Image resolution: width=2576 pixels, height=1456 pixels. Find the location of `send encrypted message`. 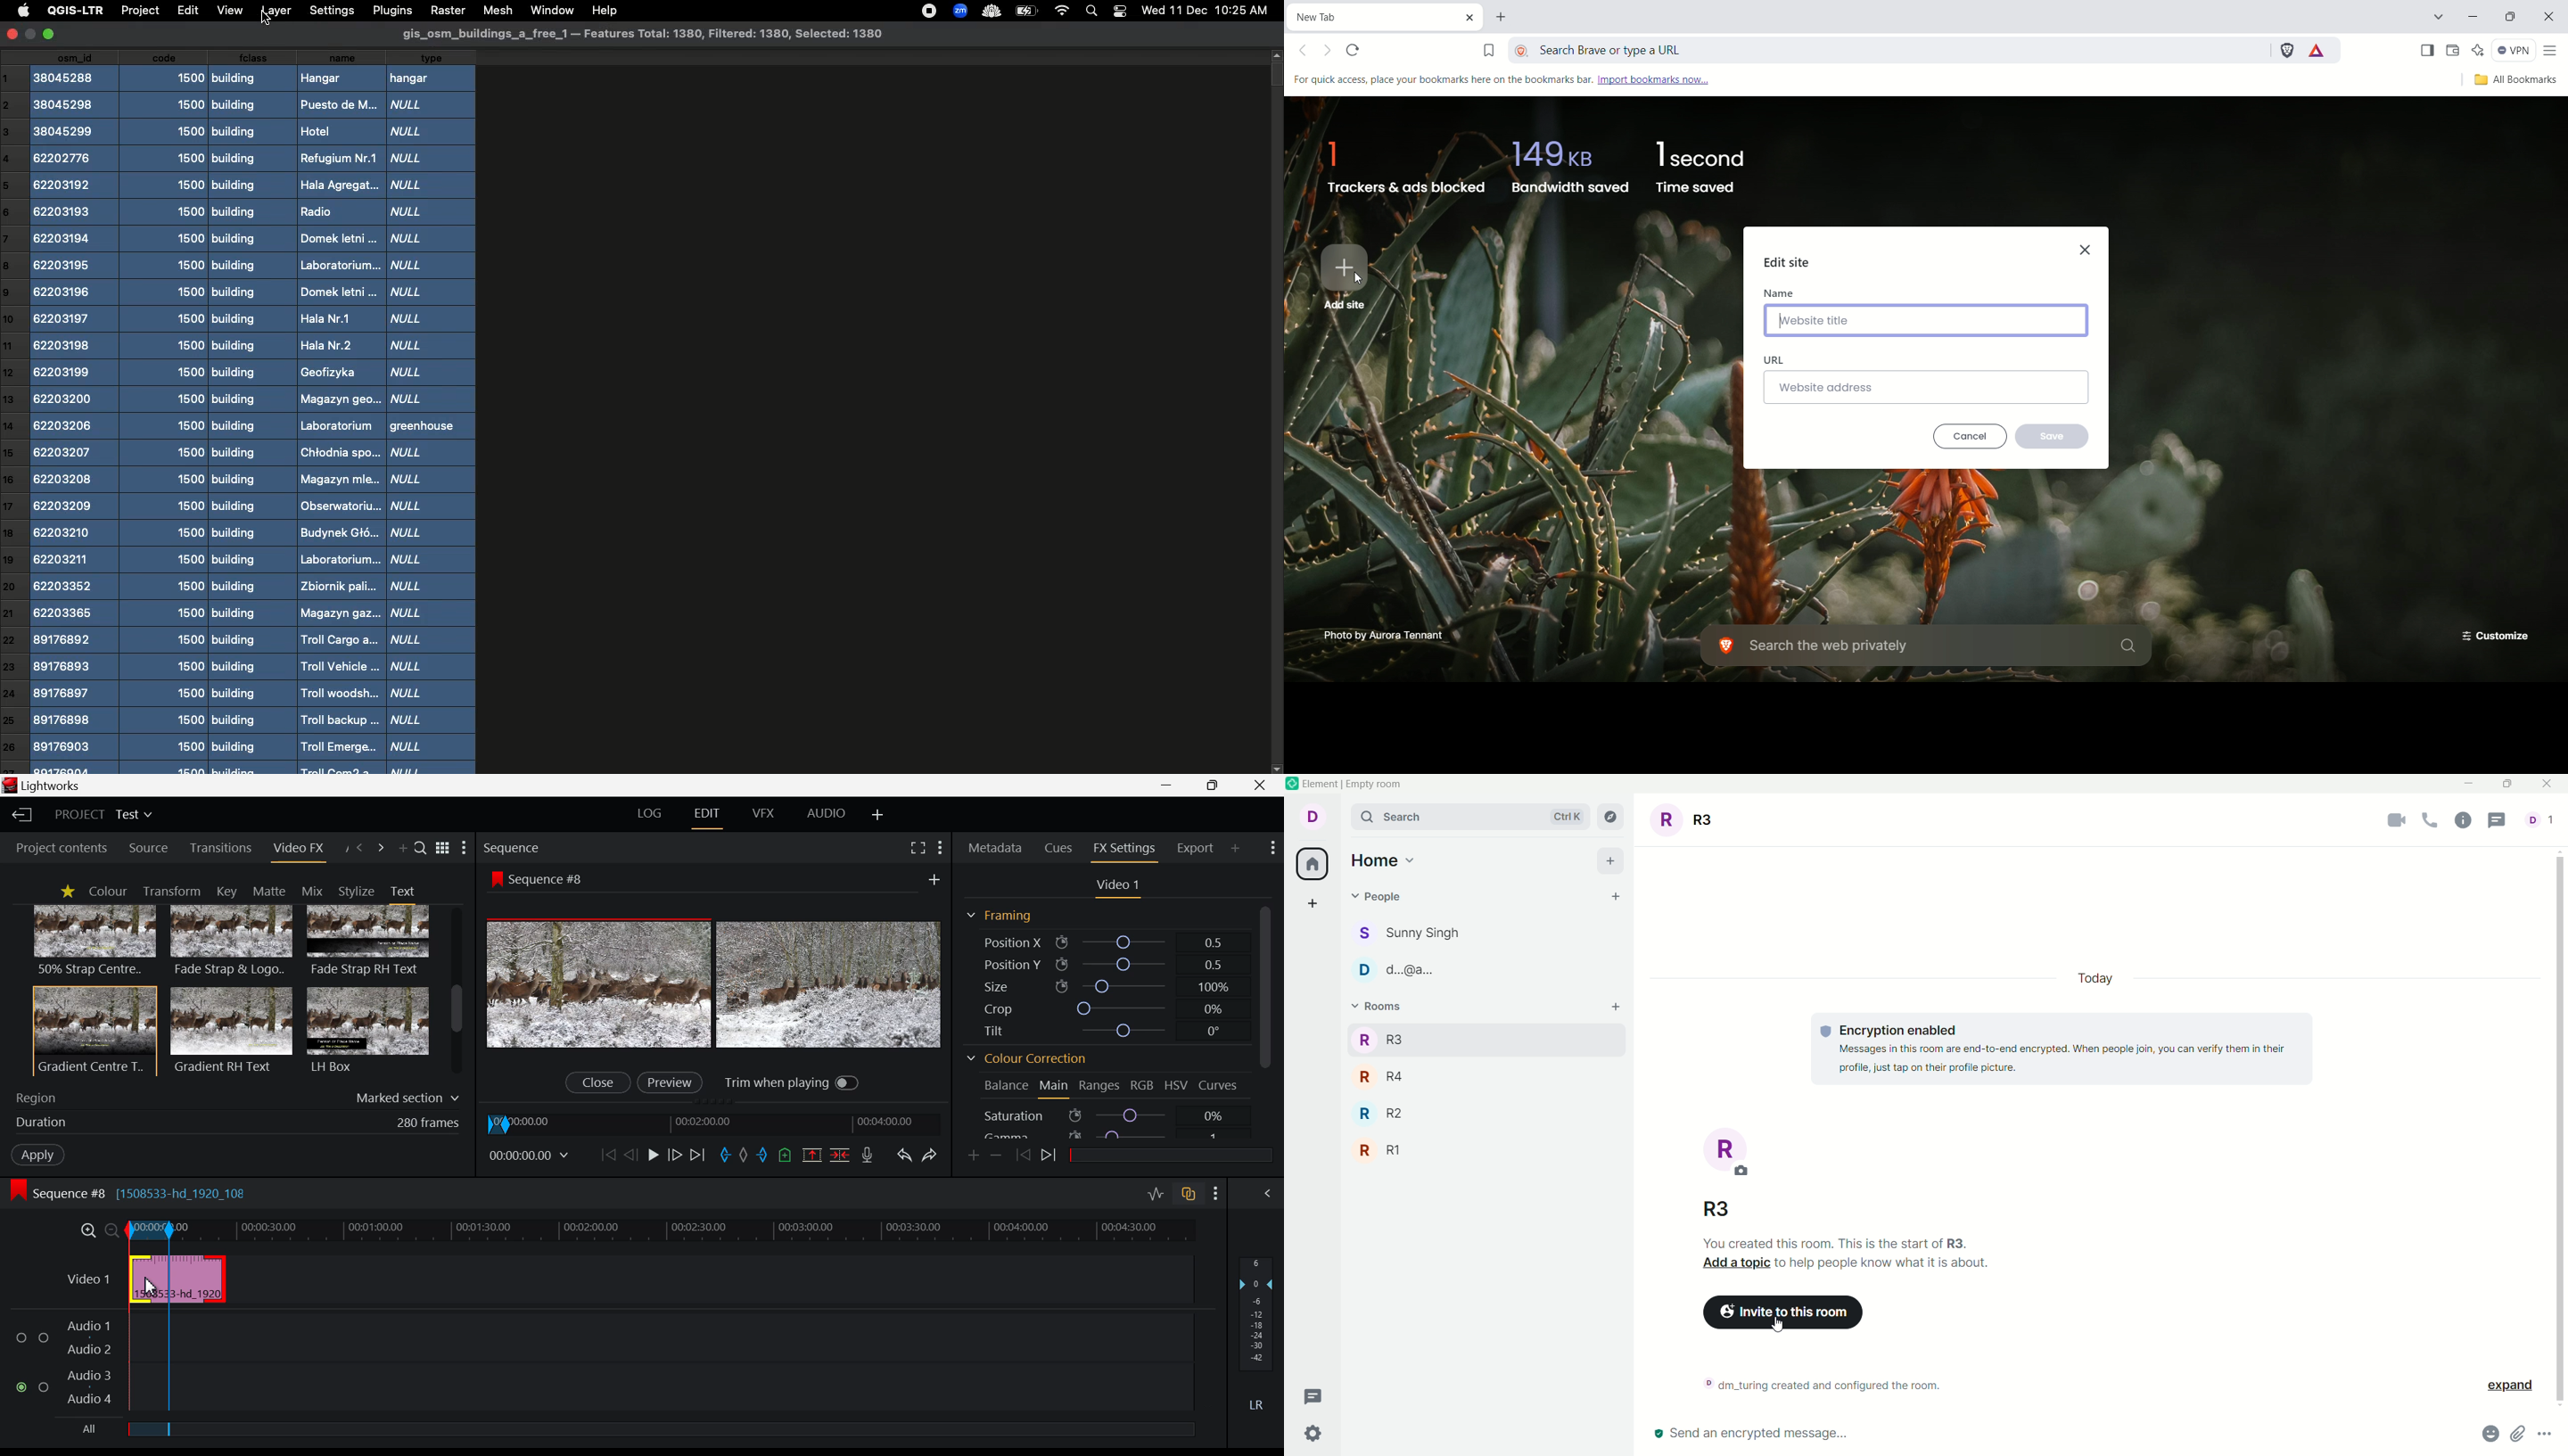

send encrypted message is located at coordinates (1755, 1436).